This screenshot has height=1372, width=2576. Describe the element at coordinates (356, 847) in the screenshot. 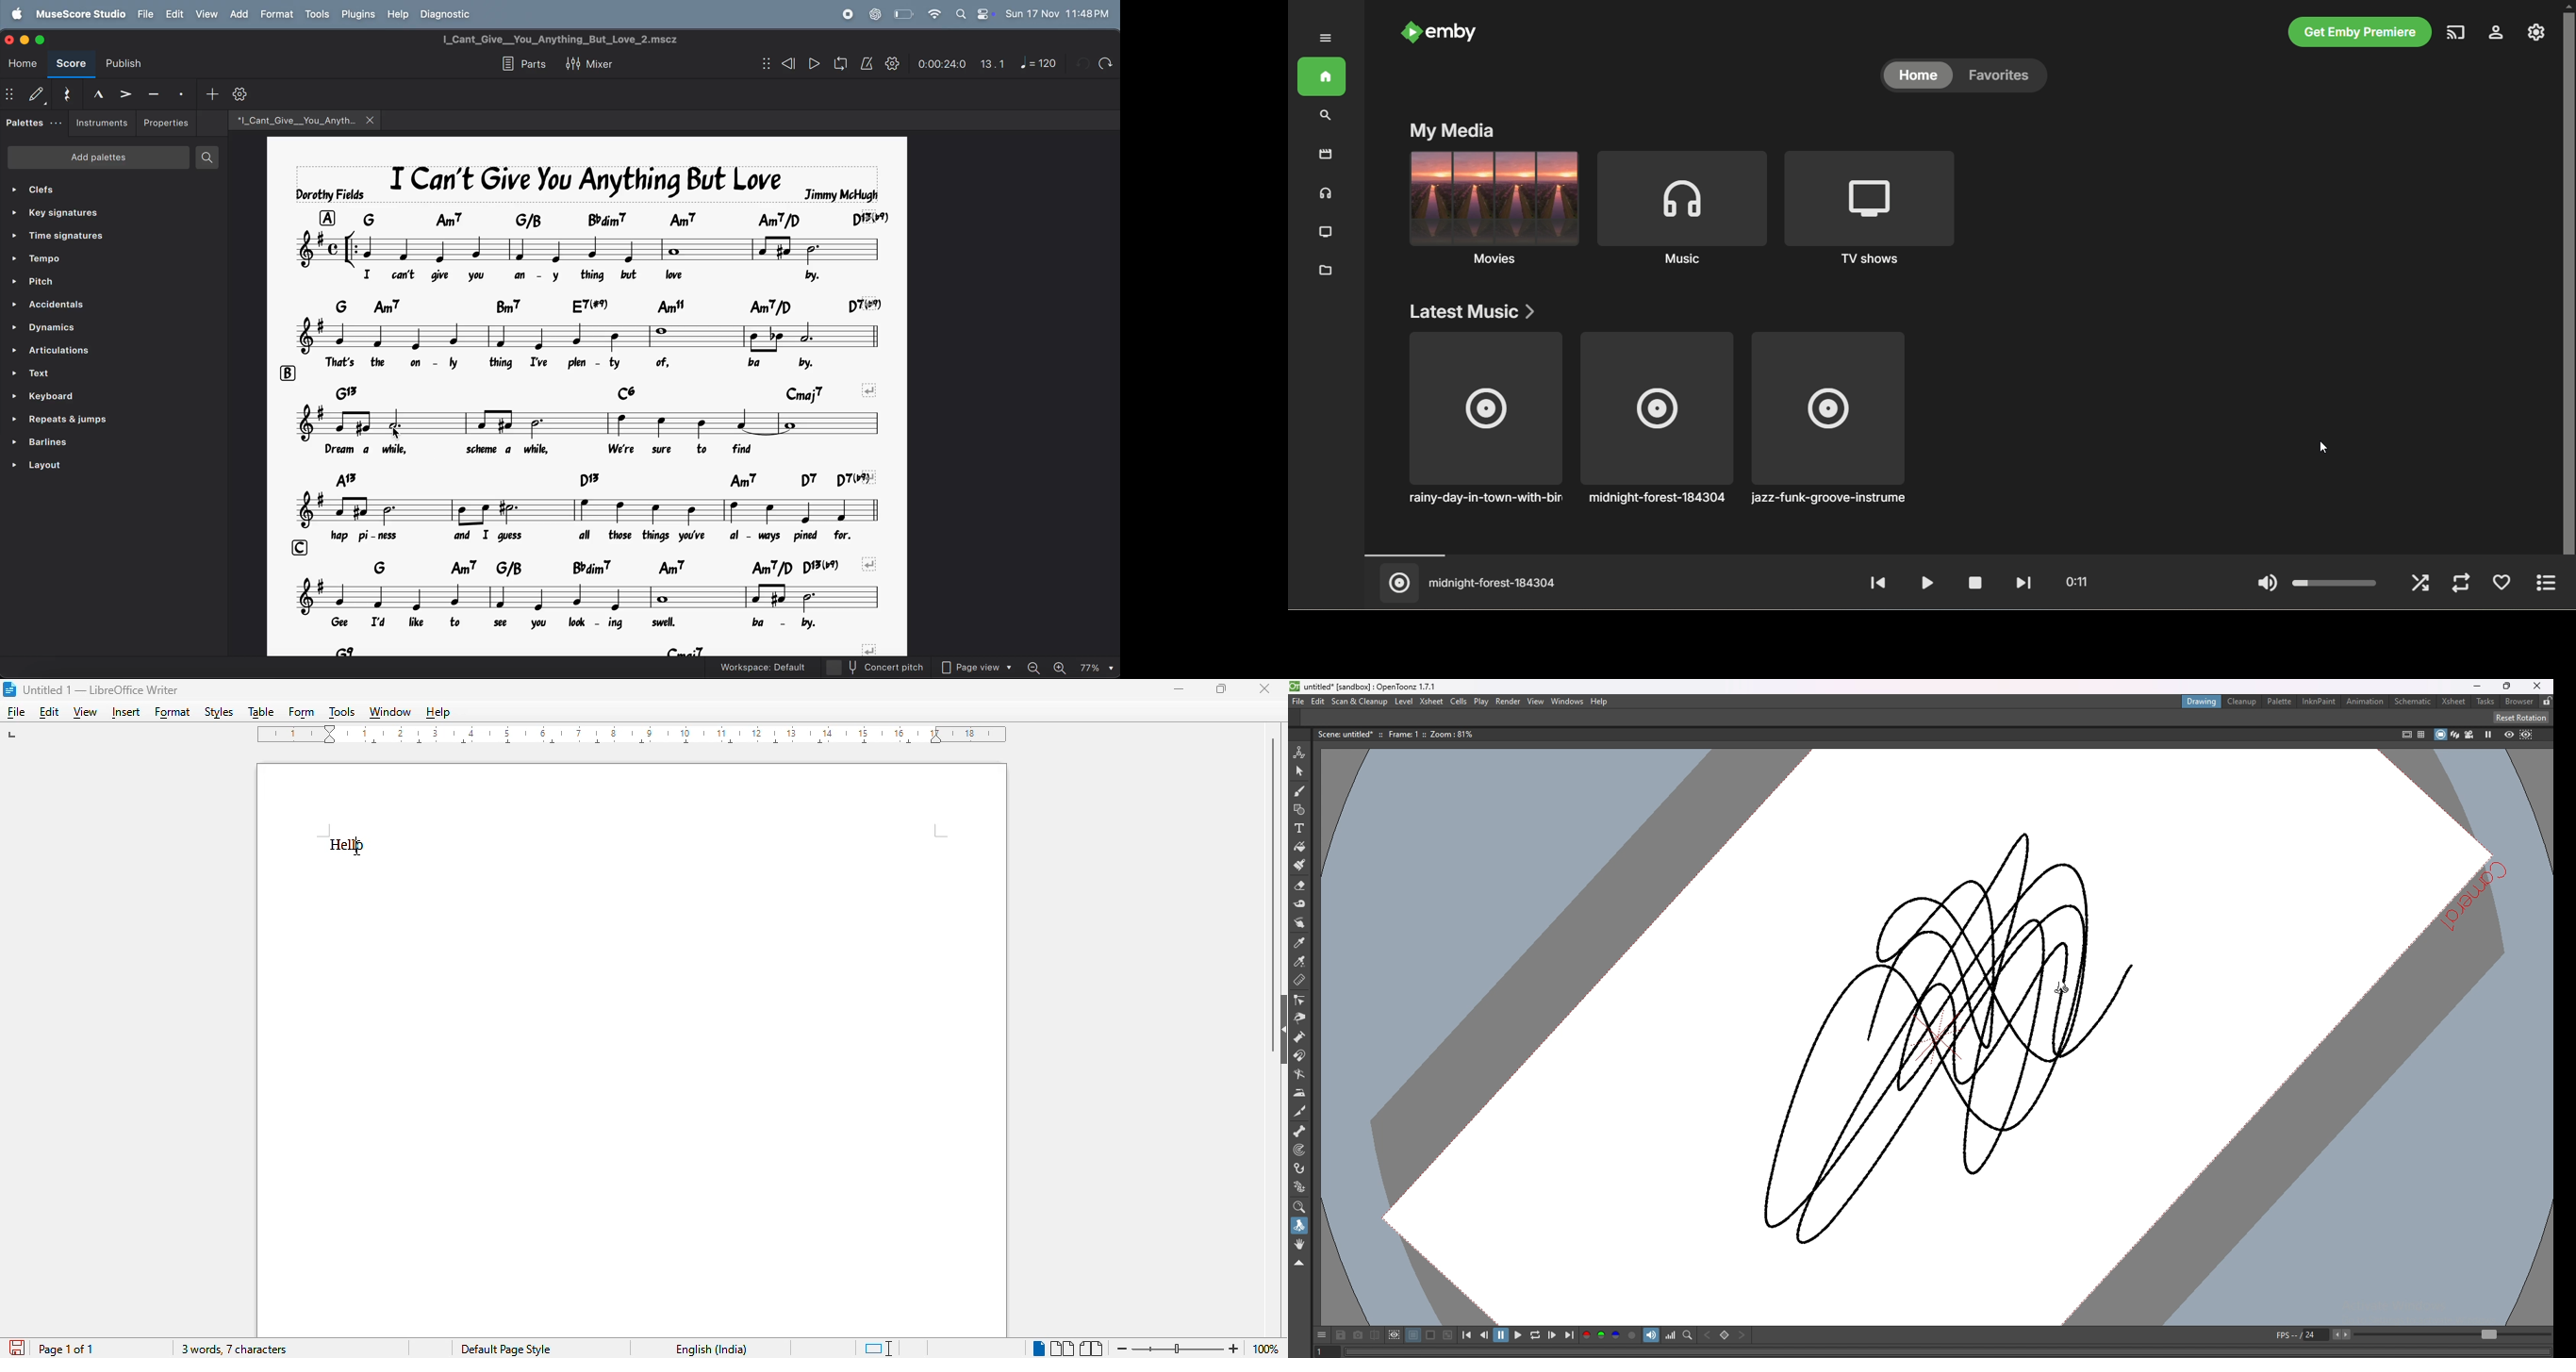

I see `cursor` at that location.